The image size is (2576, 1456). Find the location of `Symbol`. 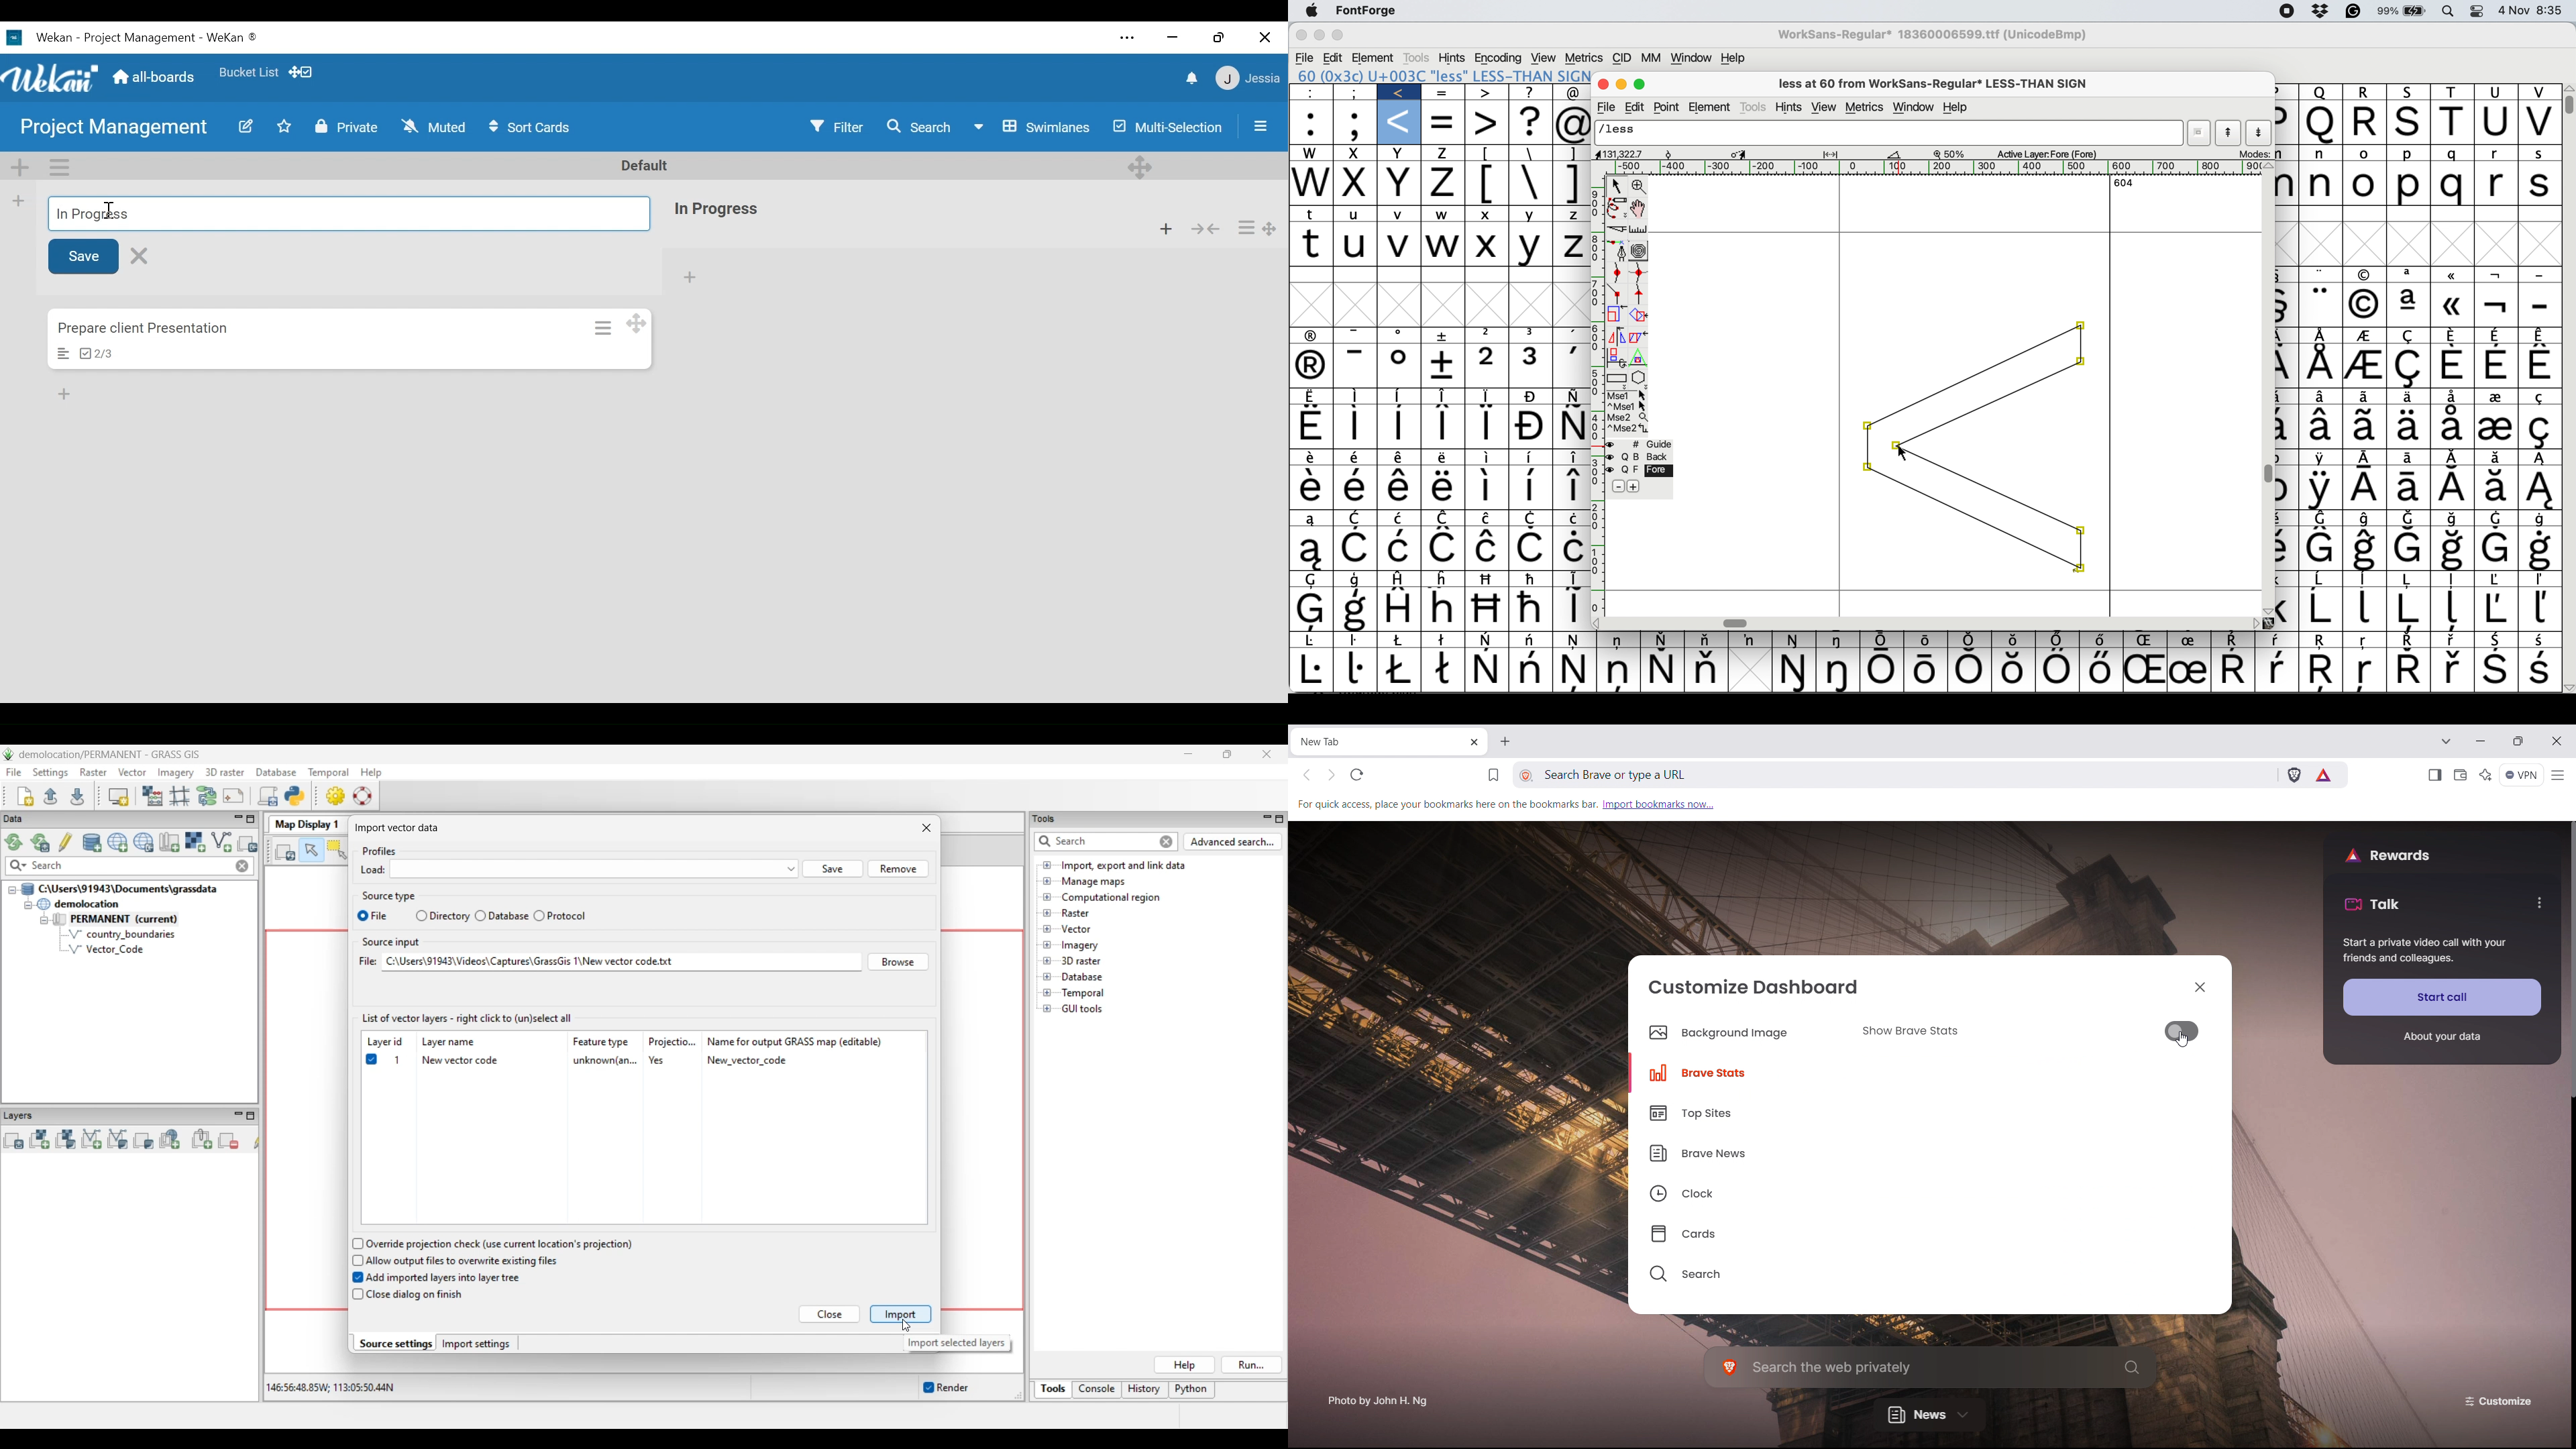

Symbol is located at coordinates (2409, 276).